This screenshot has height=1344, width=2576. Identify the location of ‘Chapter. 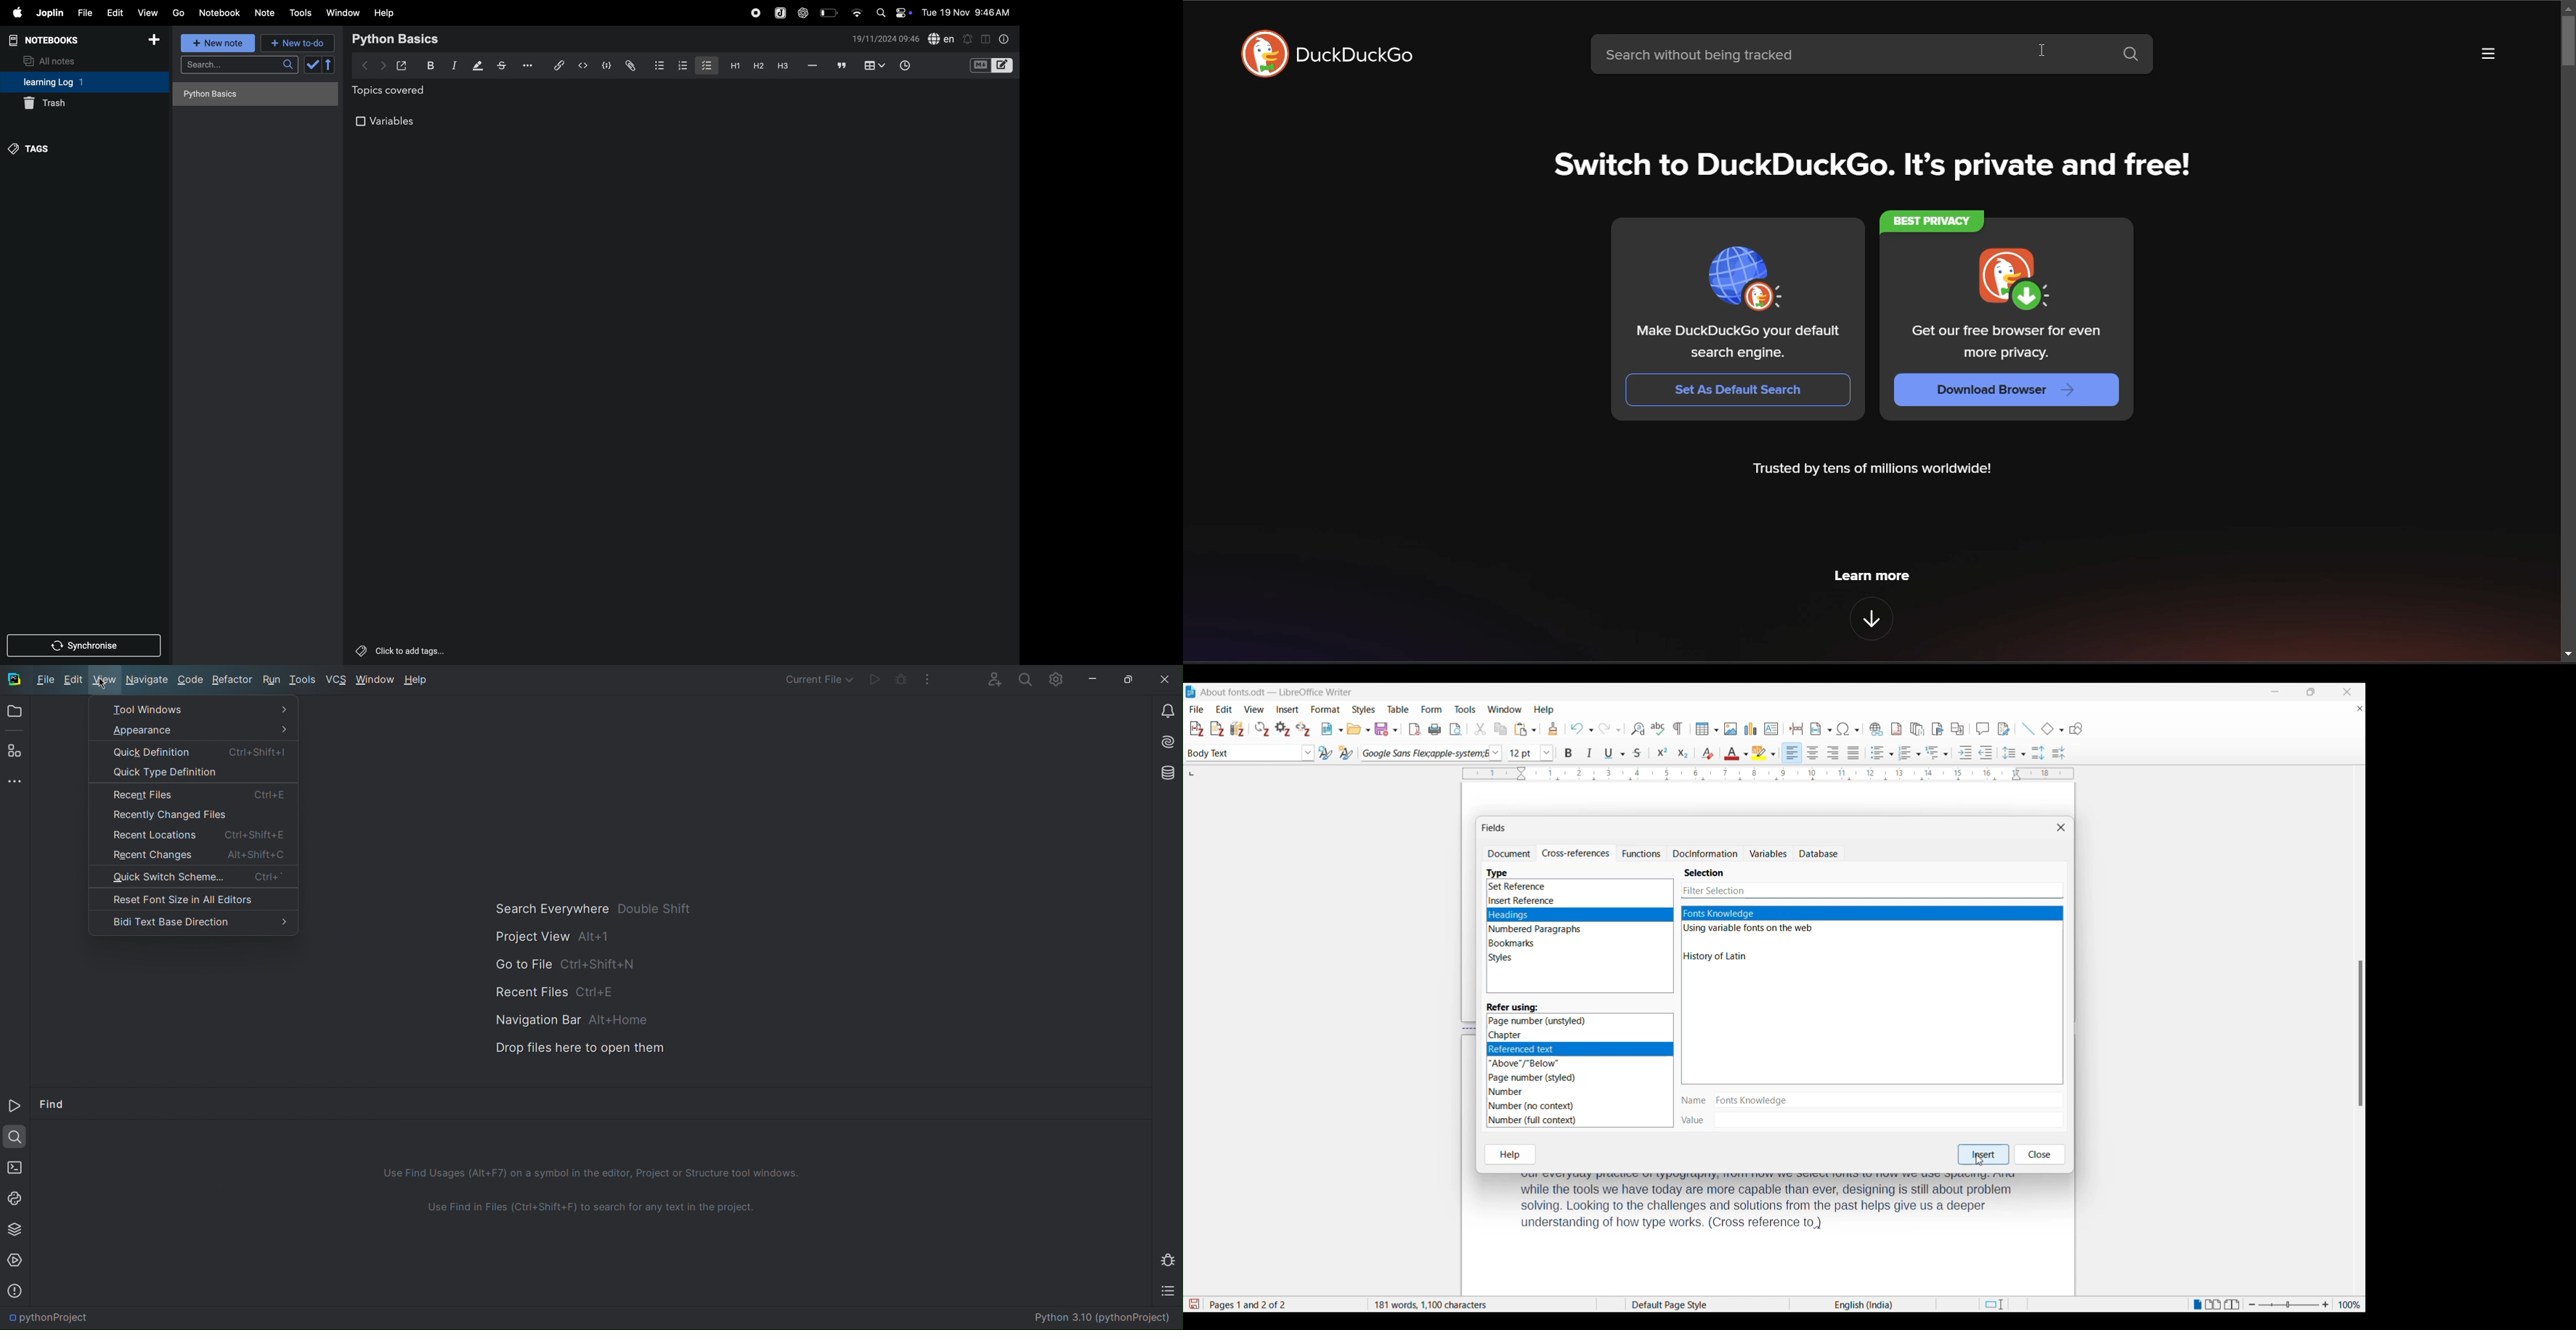
(1507, 1035).